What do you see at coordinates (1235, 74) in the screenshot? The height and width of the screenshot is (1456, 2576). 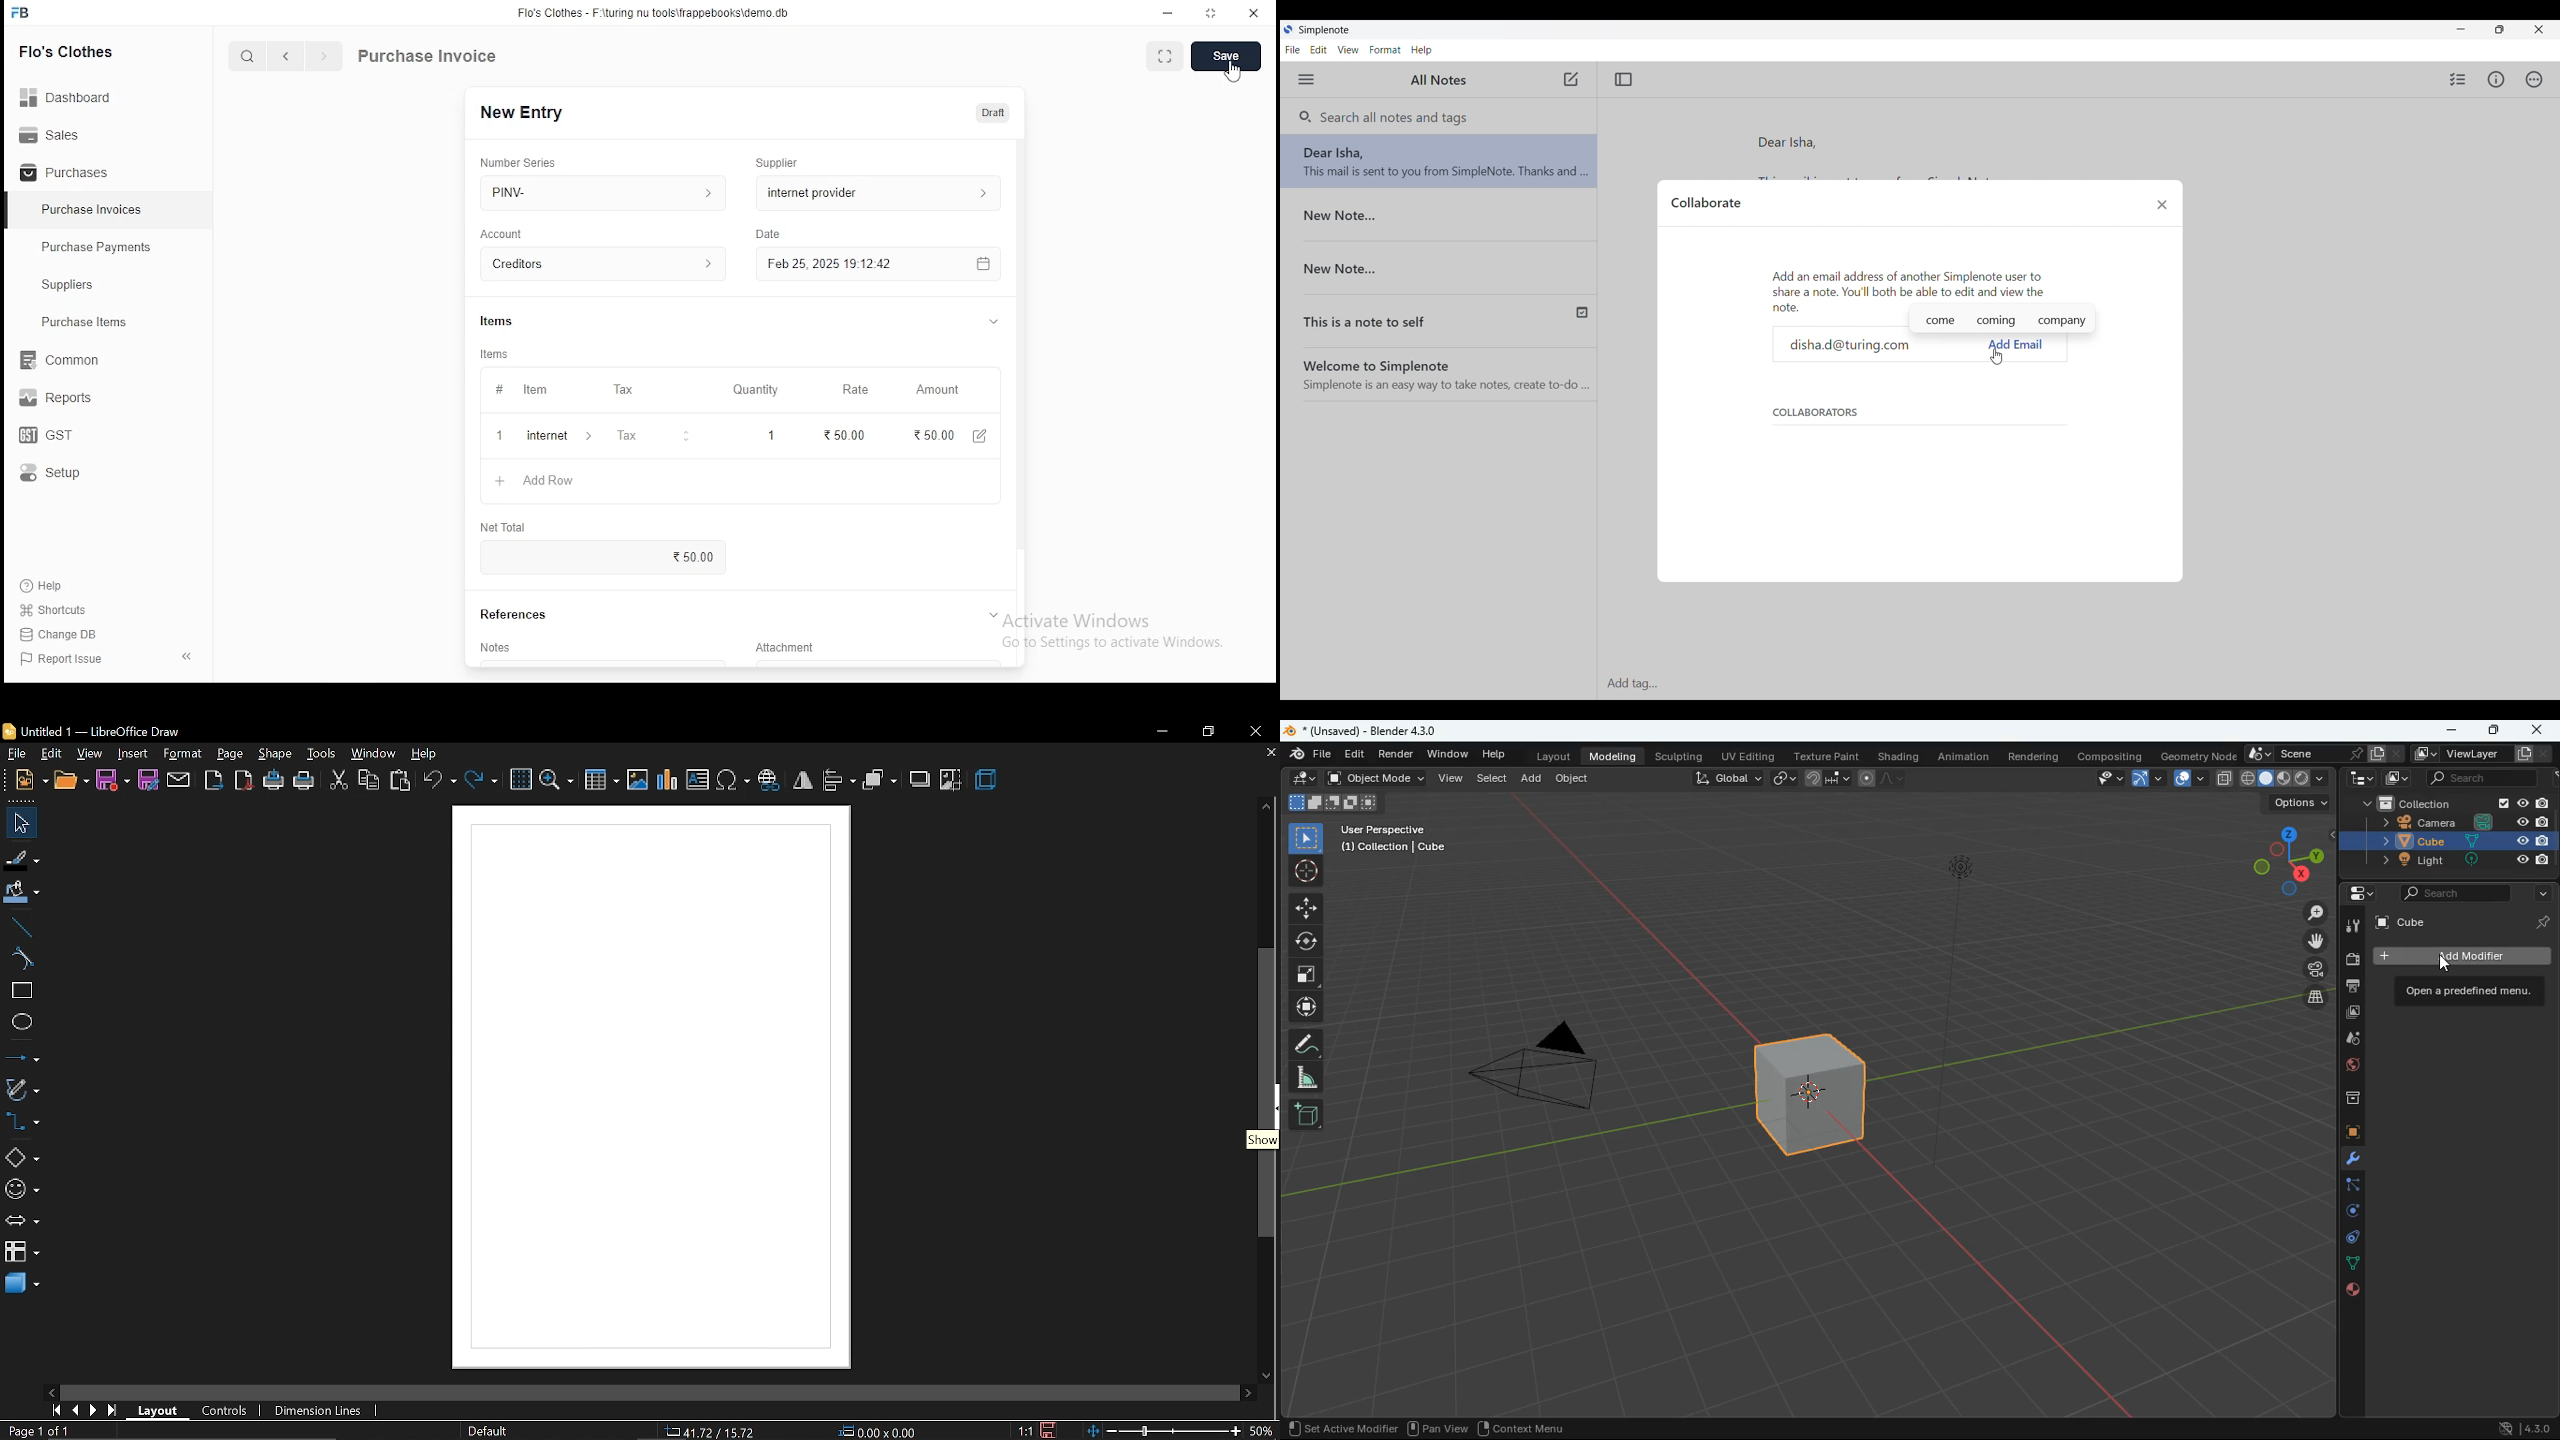 I see `mouse pointer` at bounding box center [1235, 74].